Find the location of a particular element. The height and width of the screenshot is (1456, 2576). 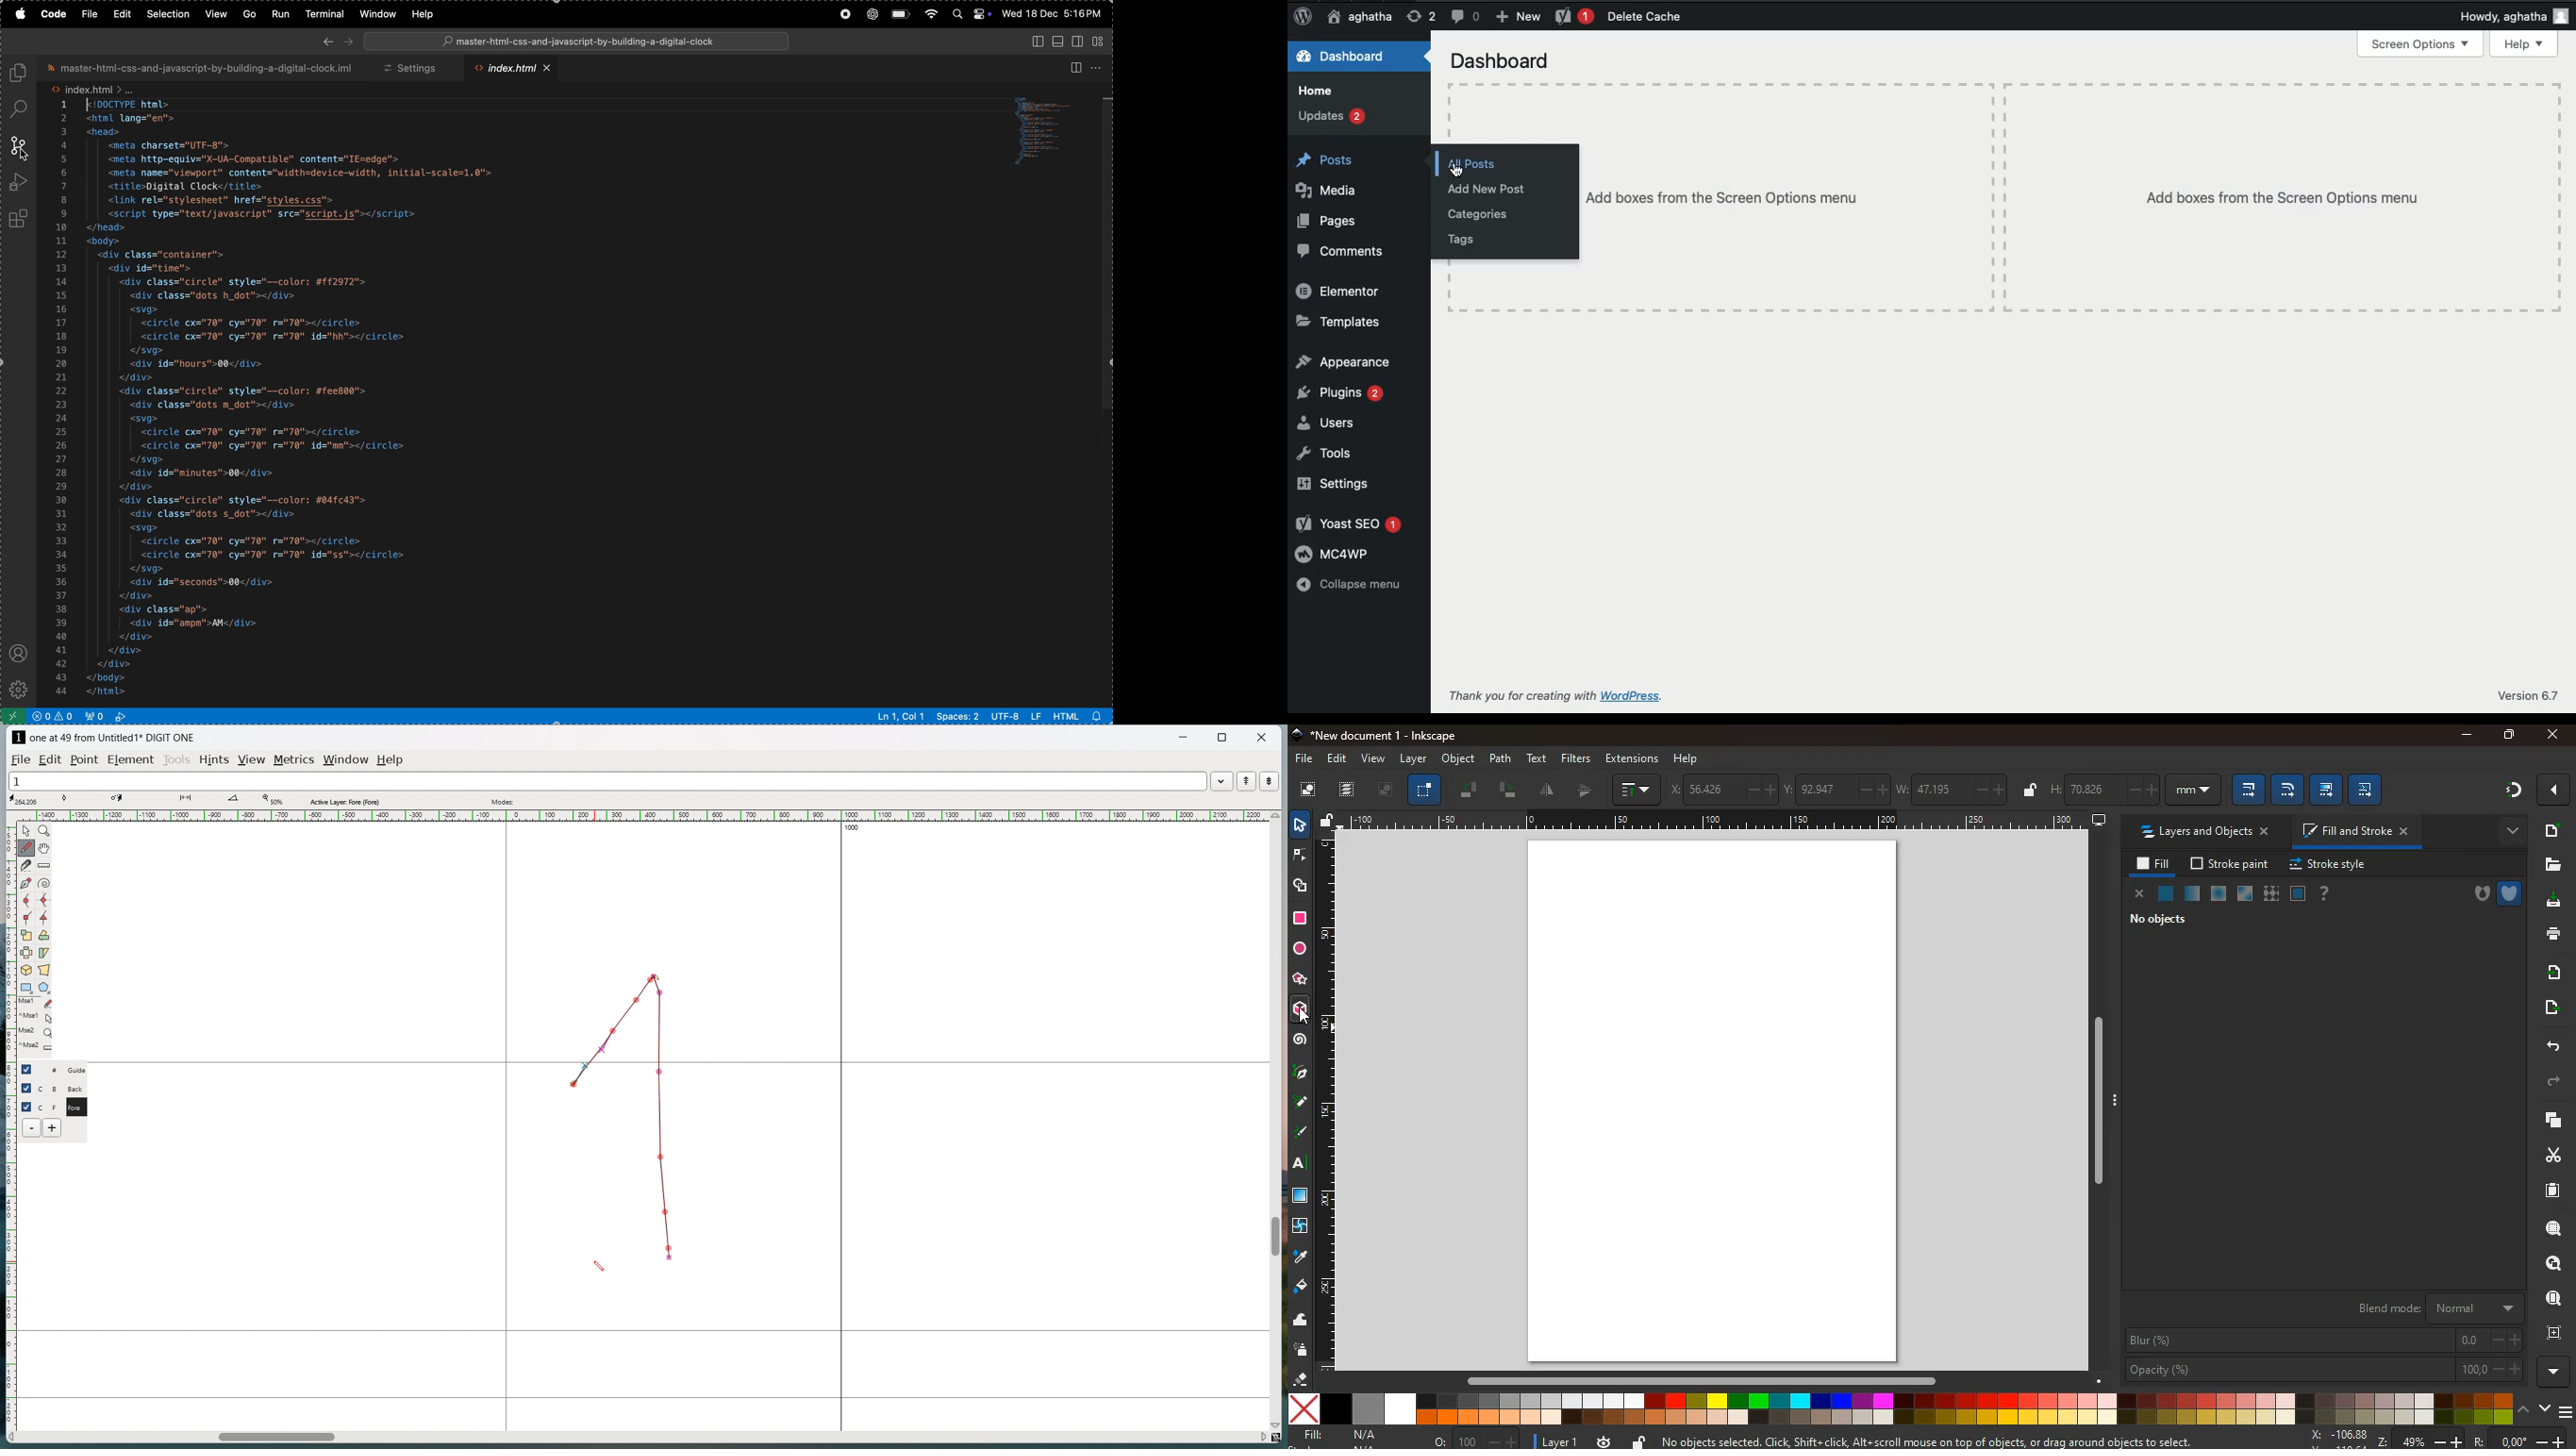

Tools is located at coordinates (1325, 453).